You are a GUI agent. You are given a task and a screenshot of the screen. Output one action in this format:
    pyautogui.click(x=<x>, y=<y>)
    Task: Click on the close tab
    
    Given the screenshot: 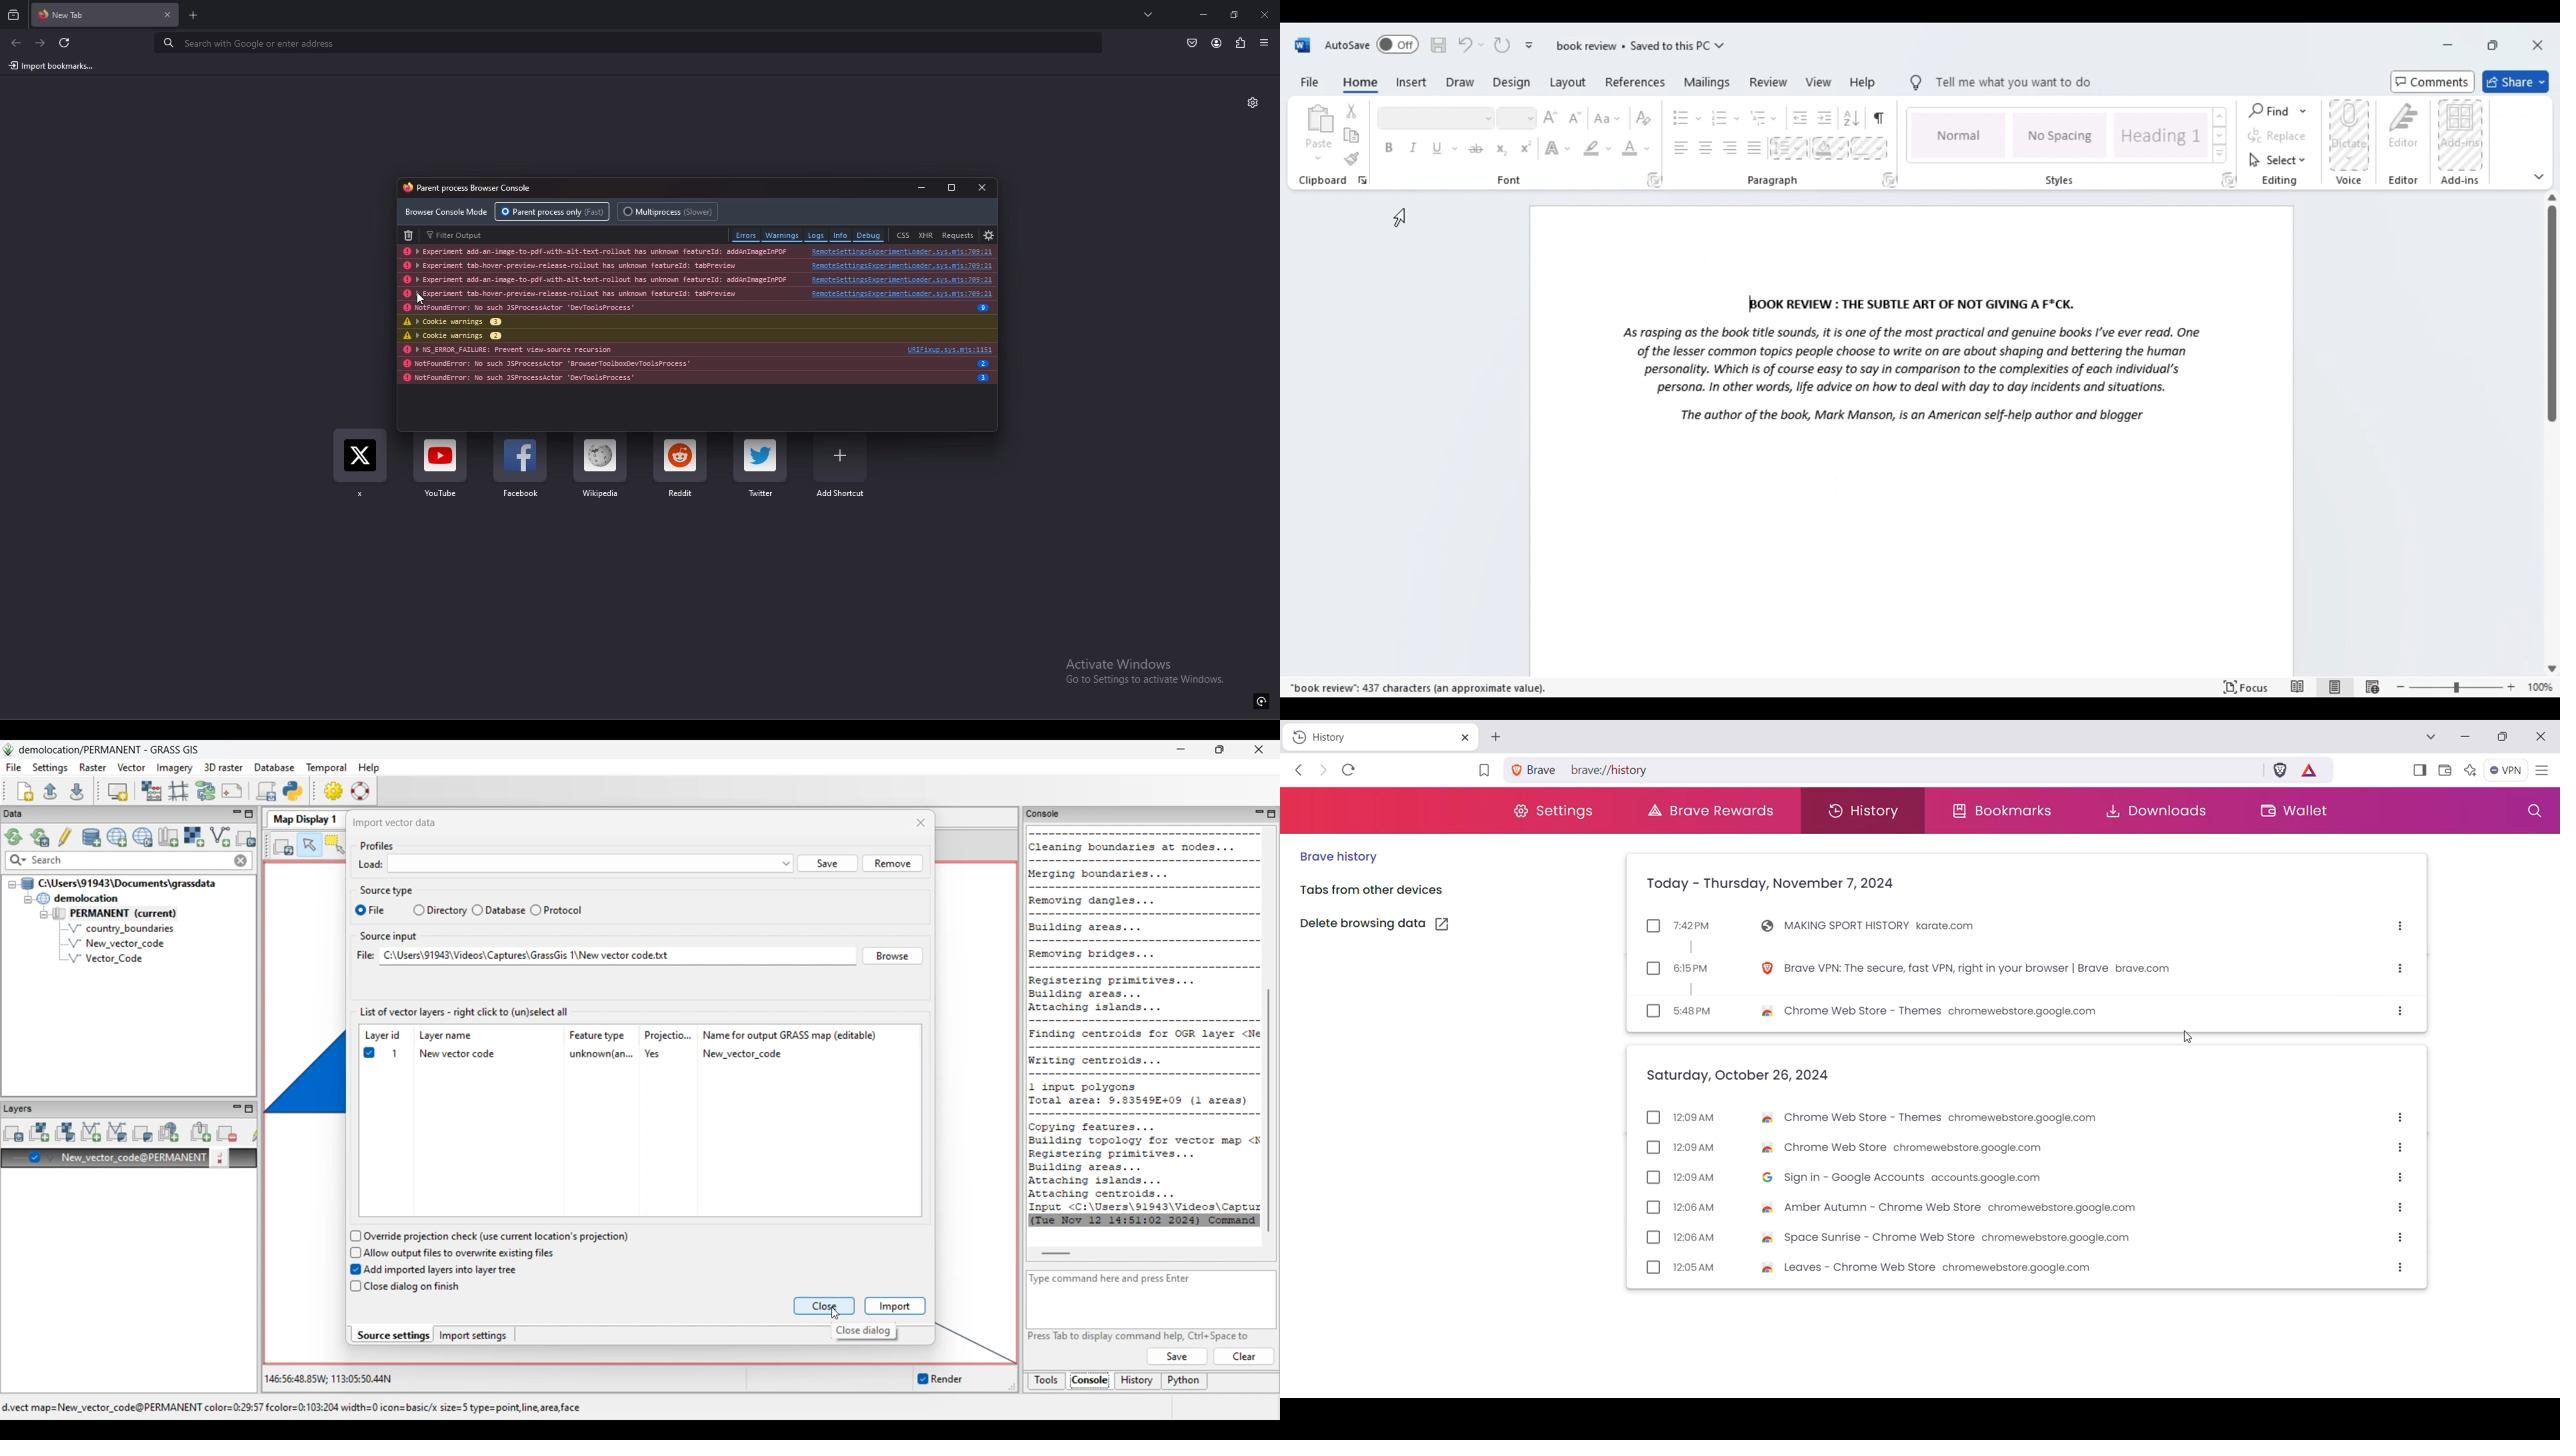 What is the action you would take?
    pyautogui.click(x=167, y=15)
    